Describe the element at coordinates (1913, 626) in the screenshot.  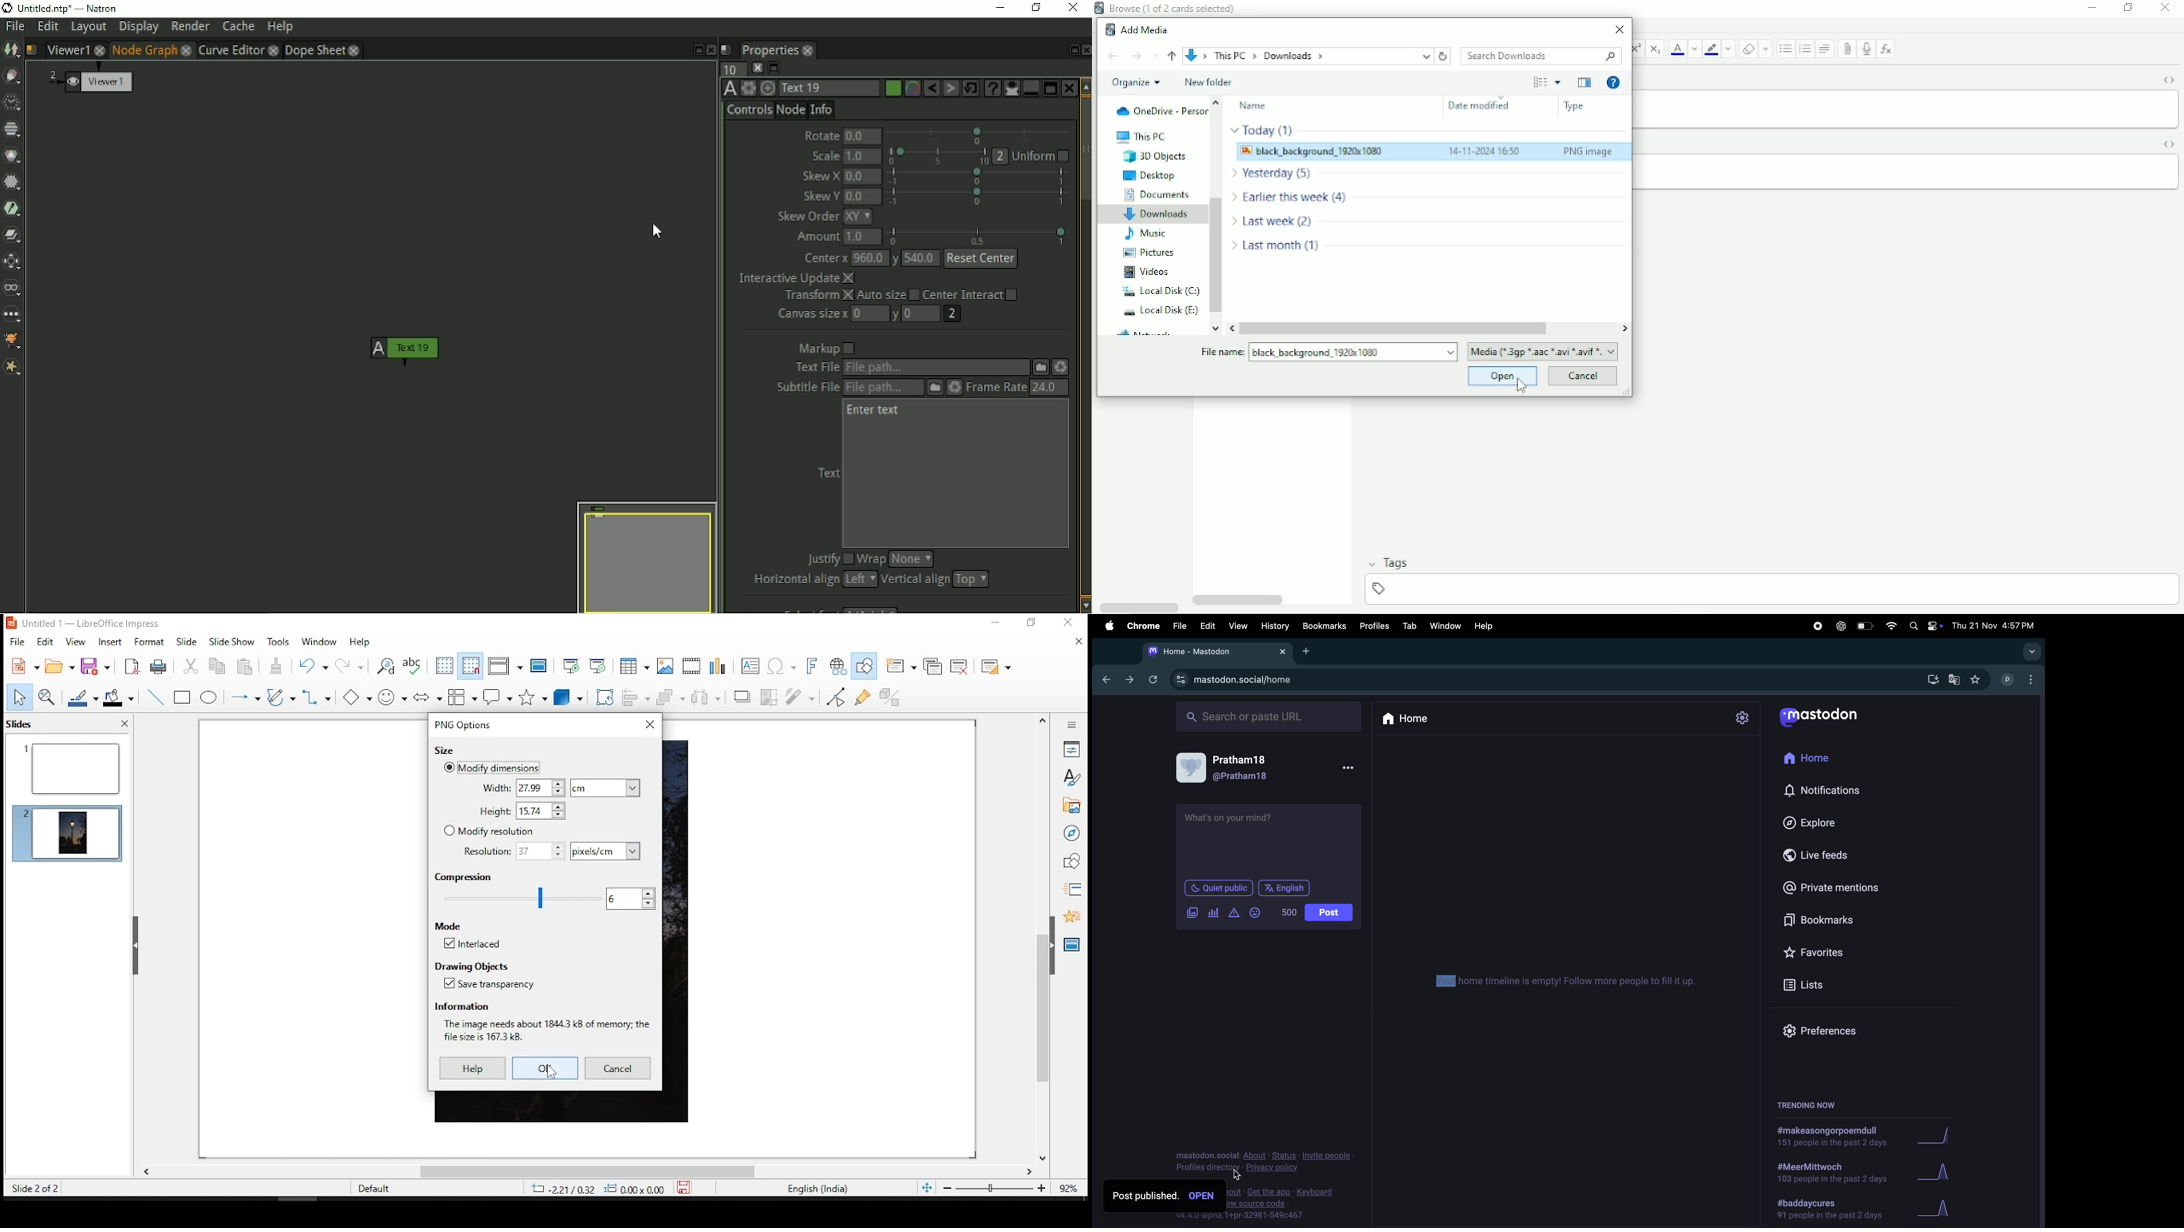
I see `spotlight search` at that location.